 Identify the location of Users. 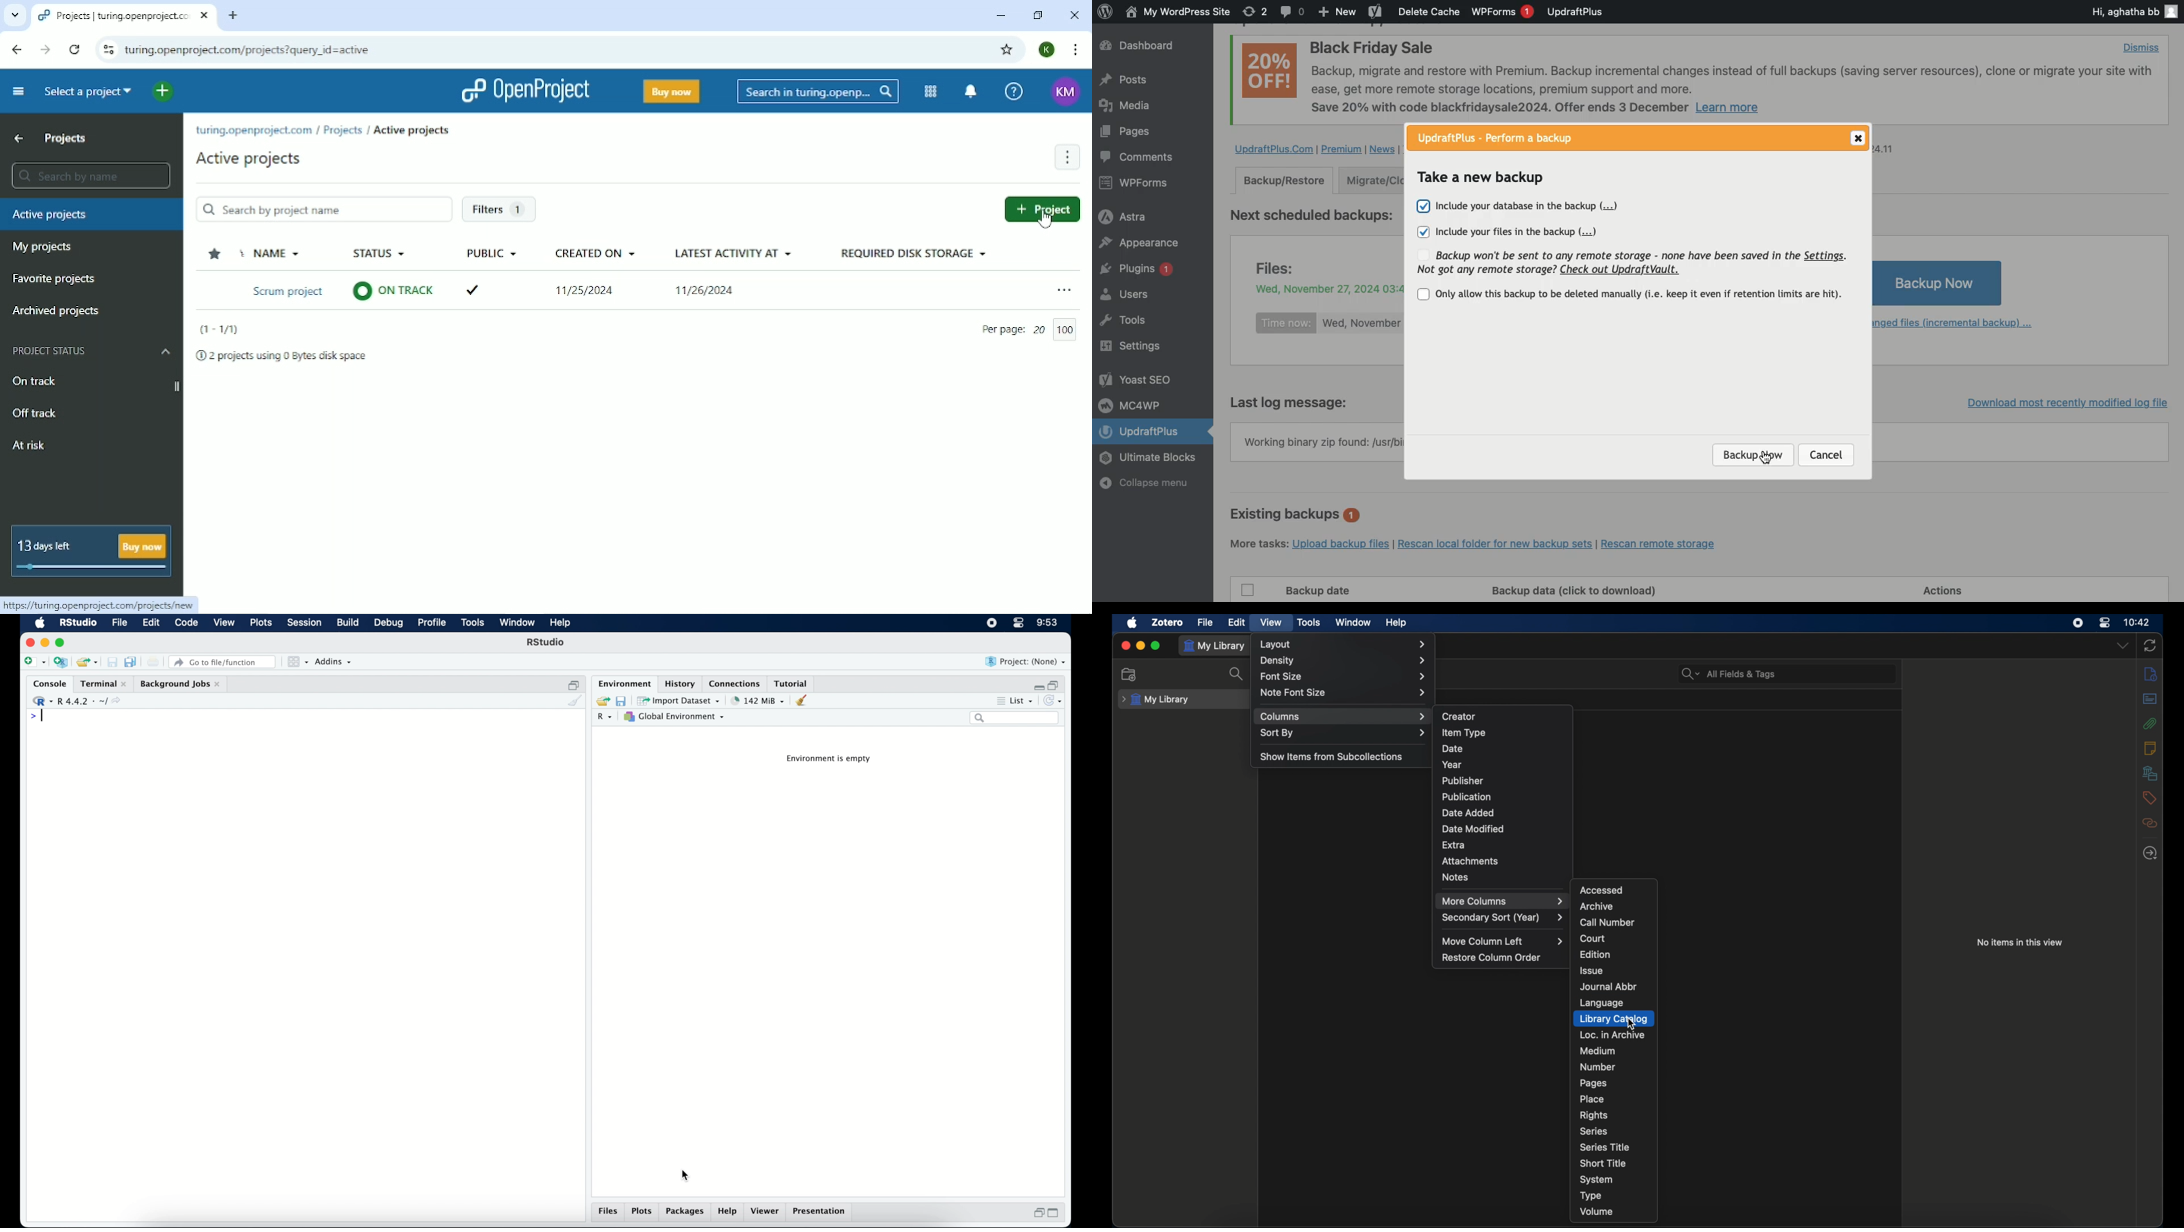
(1140, 297).